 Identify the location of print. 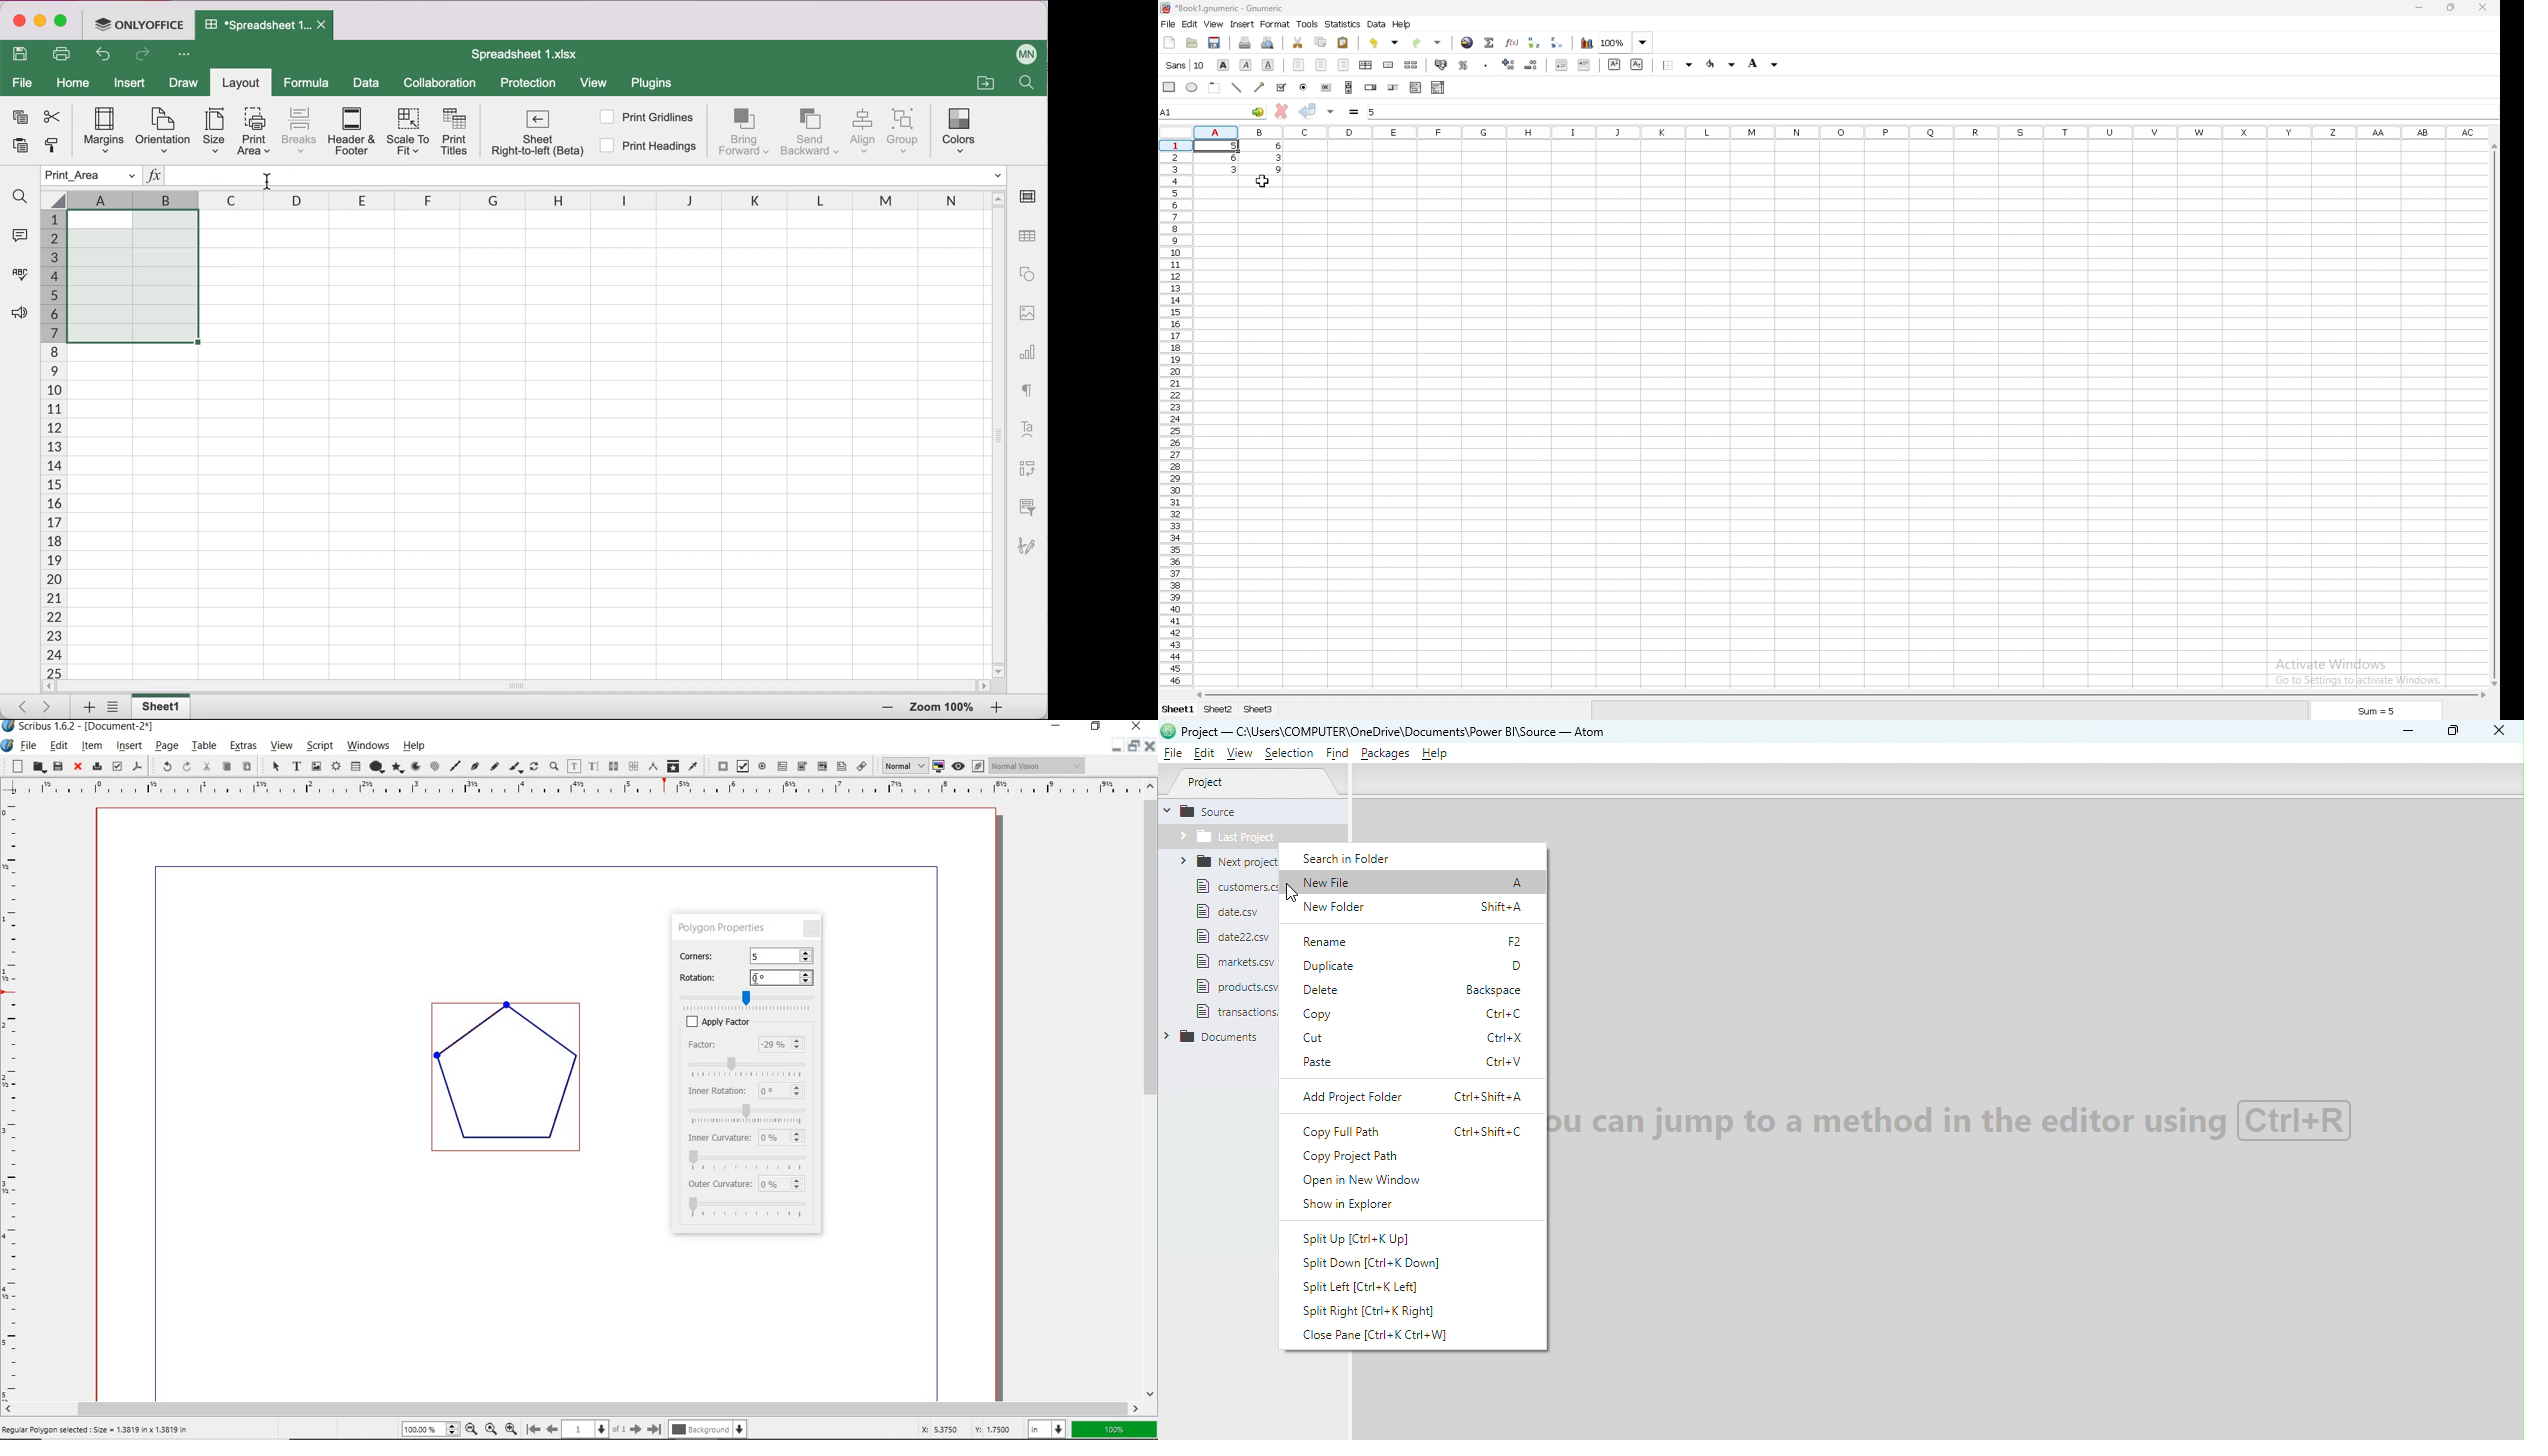
(65, 54).